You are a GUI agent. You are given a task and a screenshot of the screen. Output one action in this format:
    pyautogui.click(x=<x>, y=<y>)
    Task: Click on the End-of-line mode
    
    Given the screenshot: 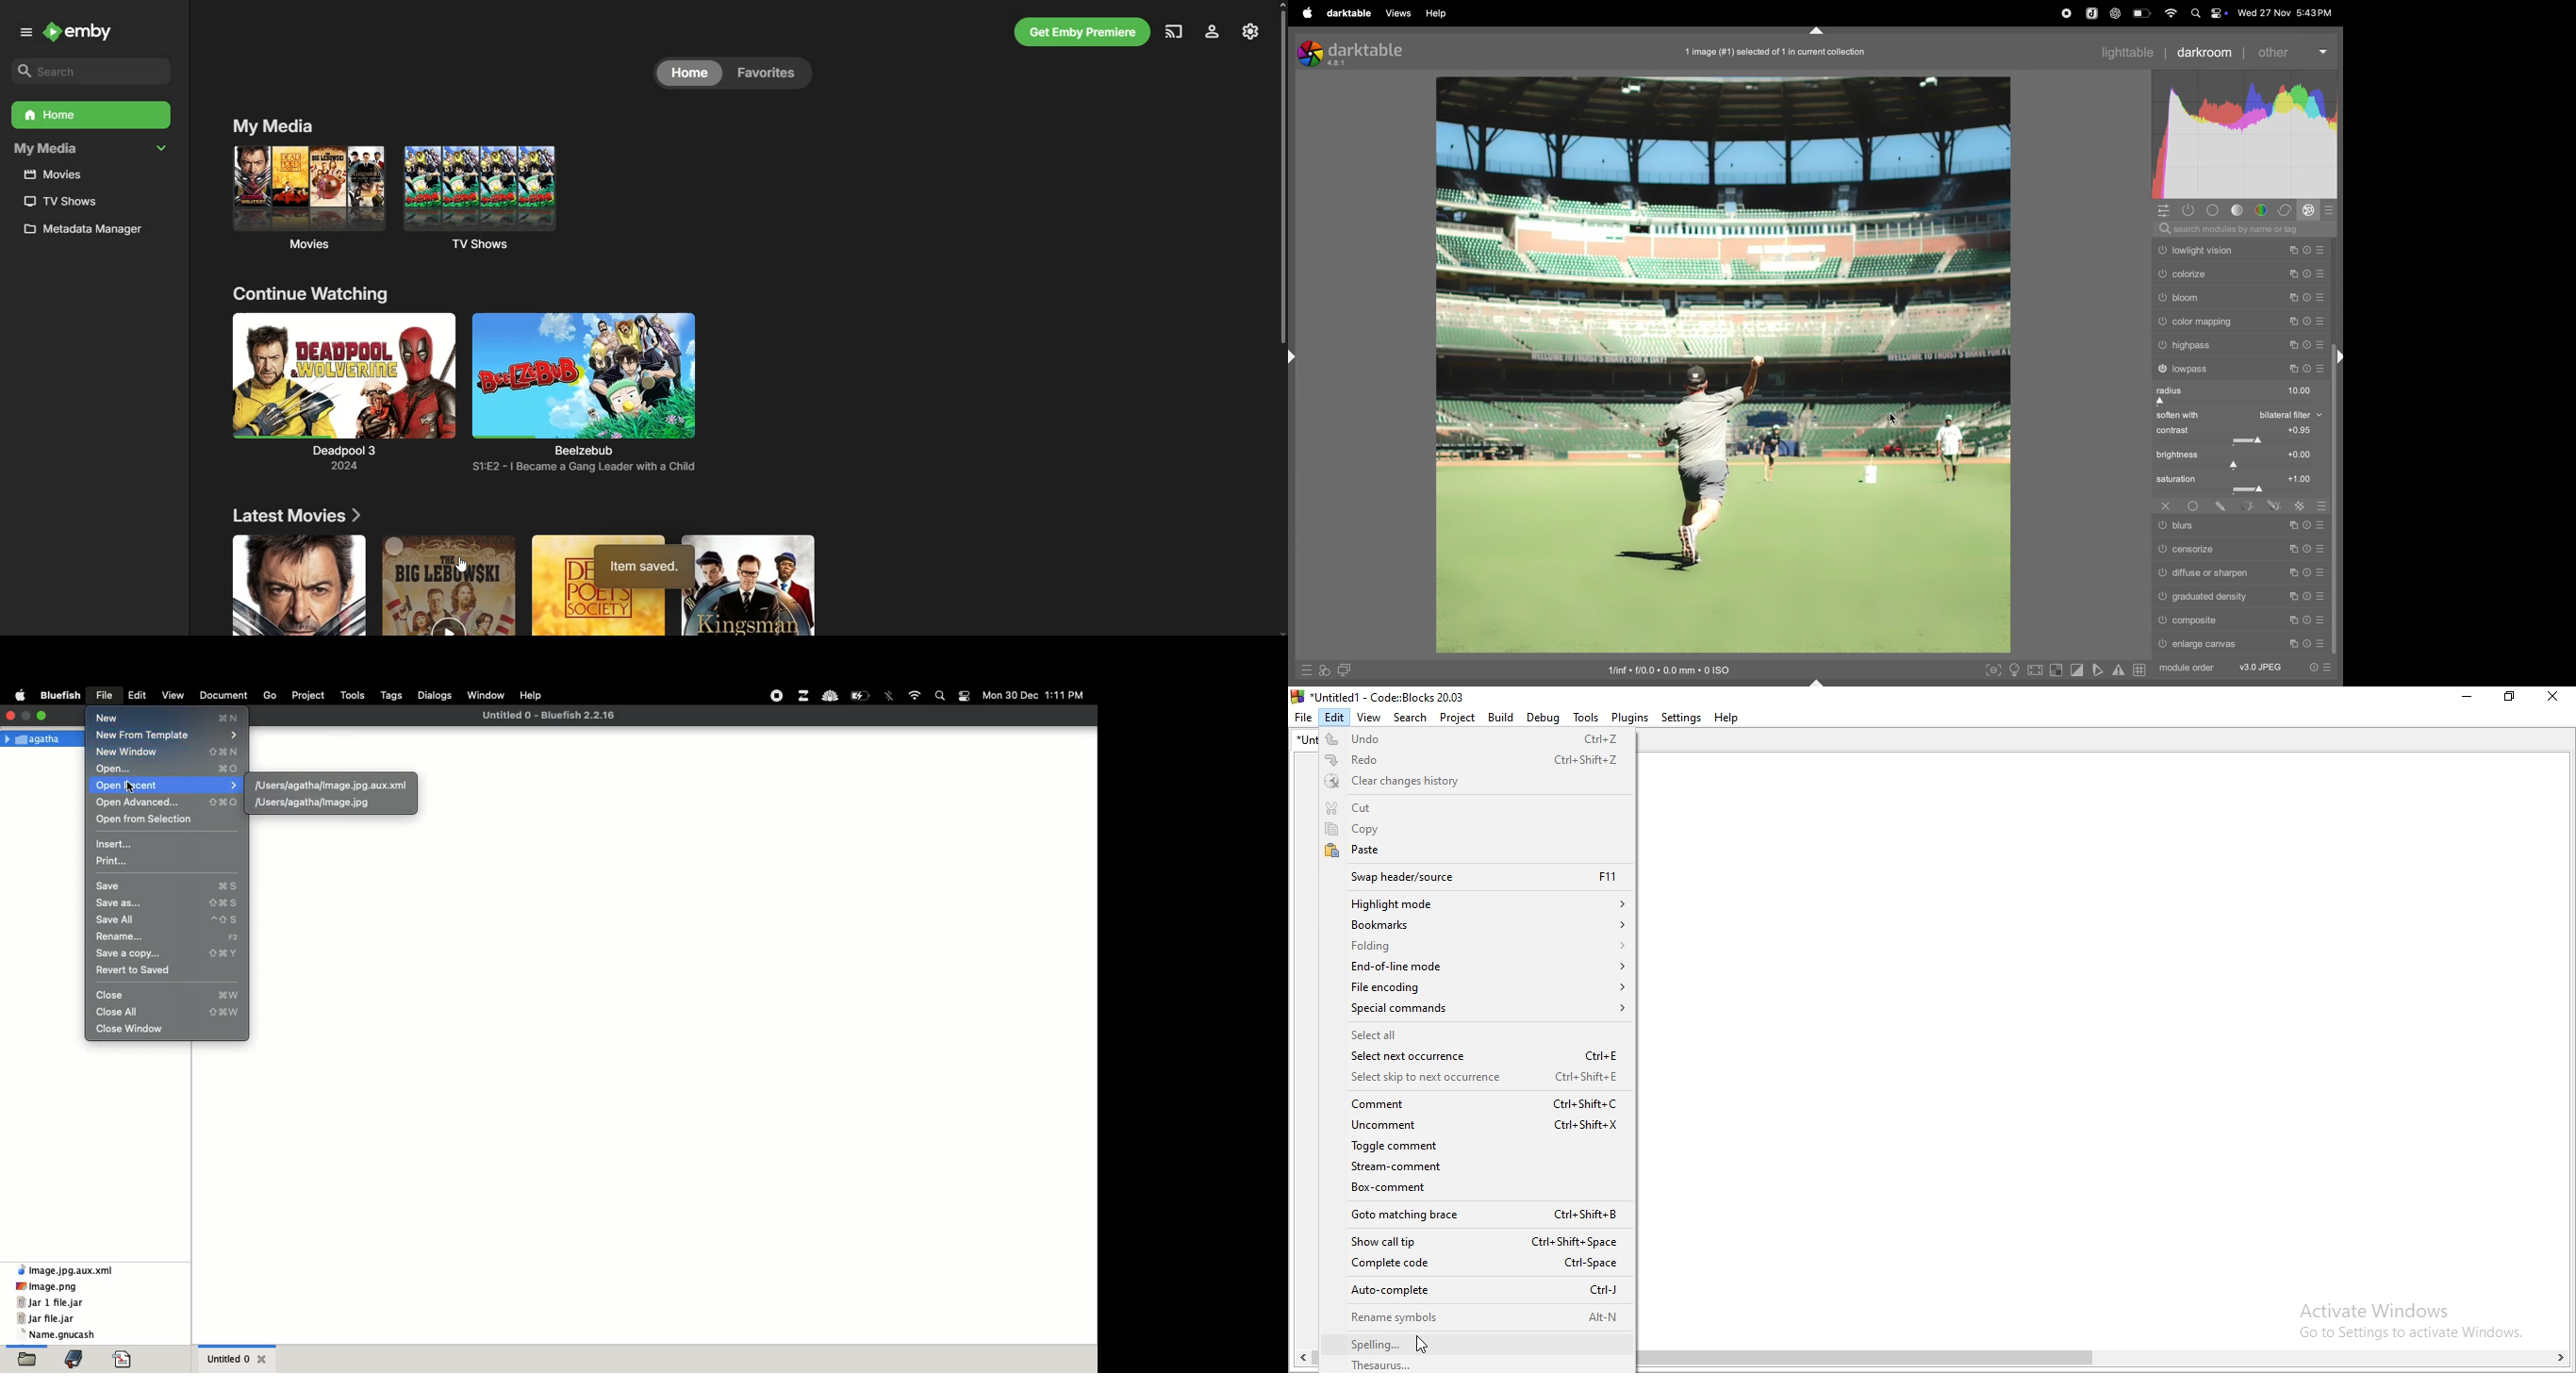 What is the action you would take?
    pyautogui.click(x=1474, y=968)
    